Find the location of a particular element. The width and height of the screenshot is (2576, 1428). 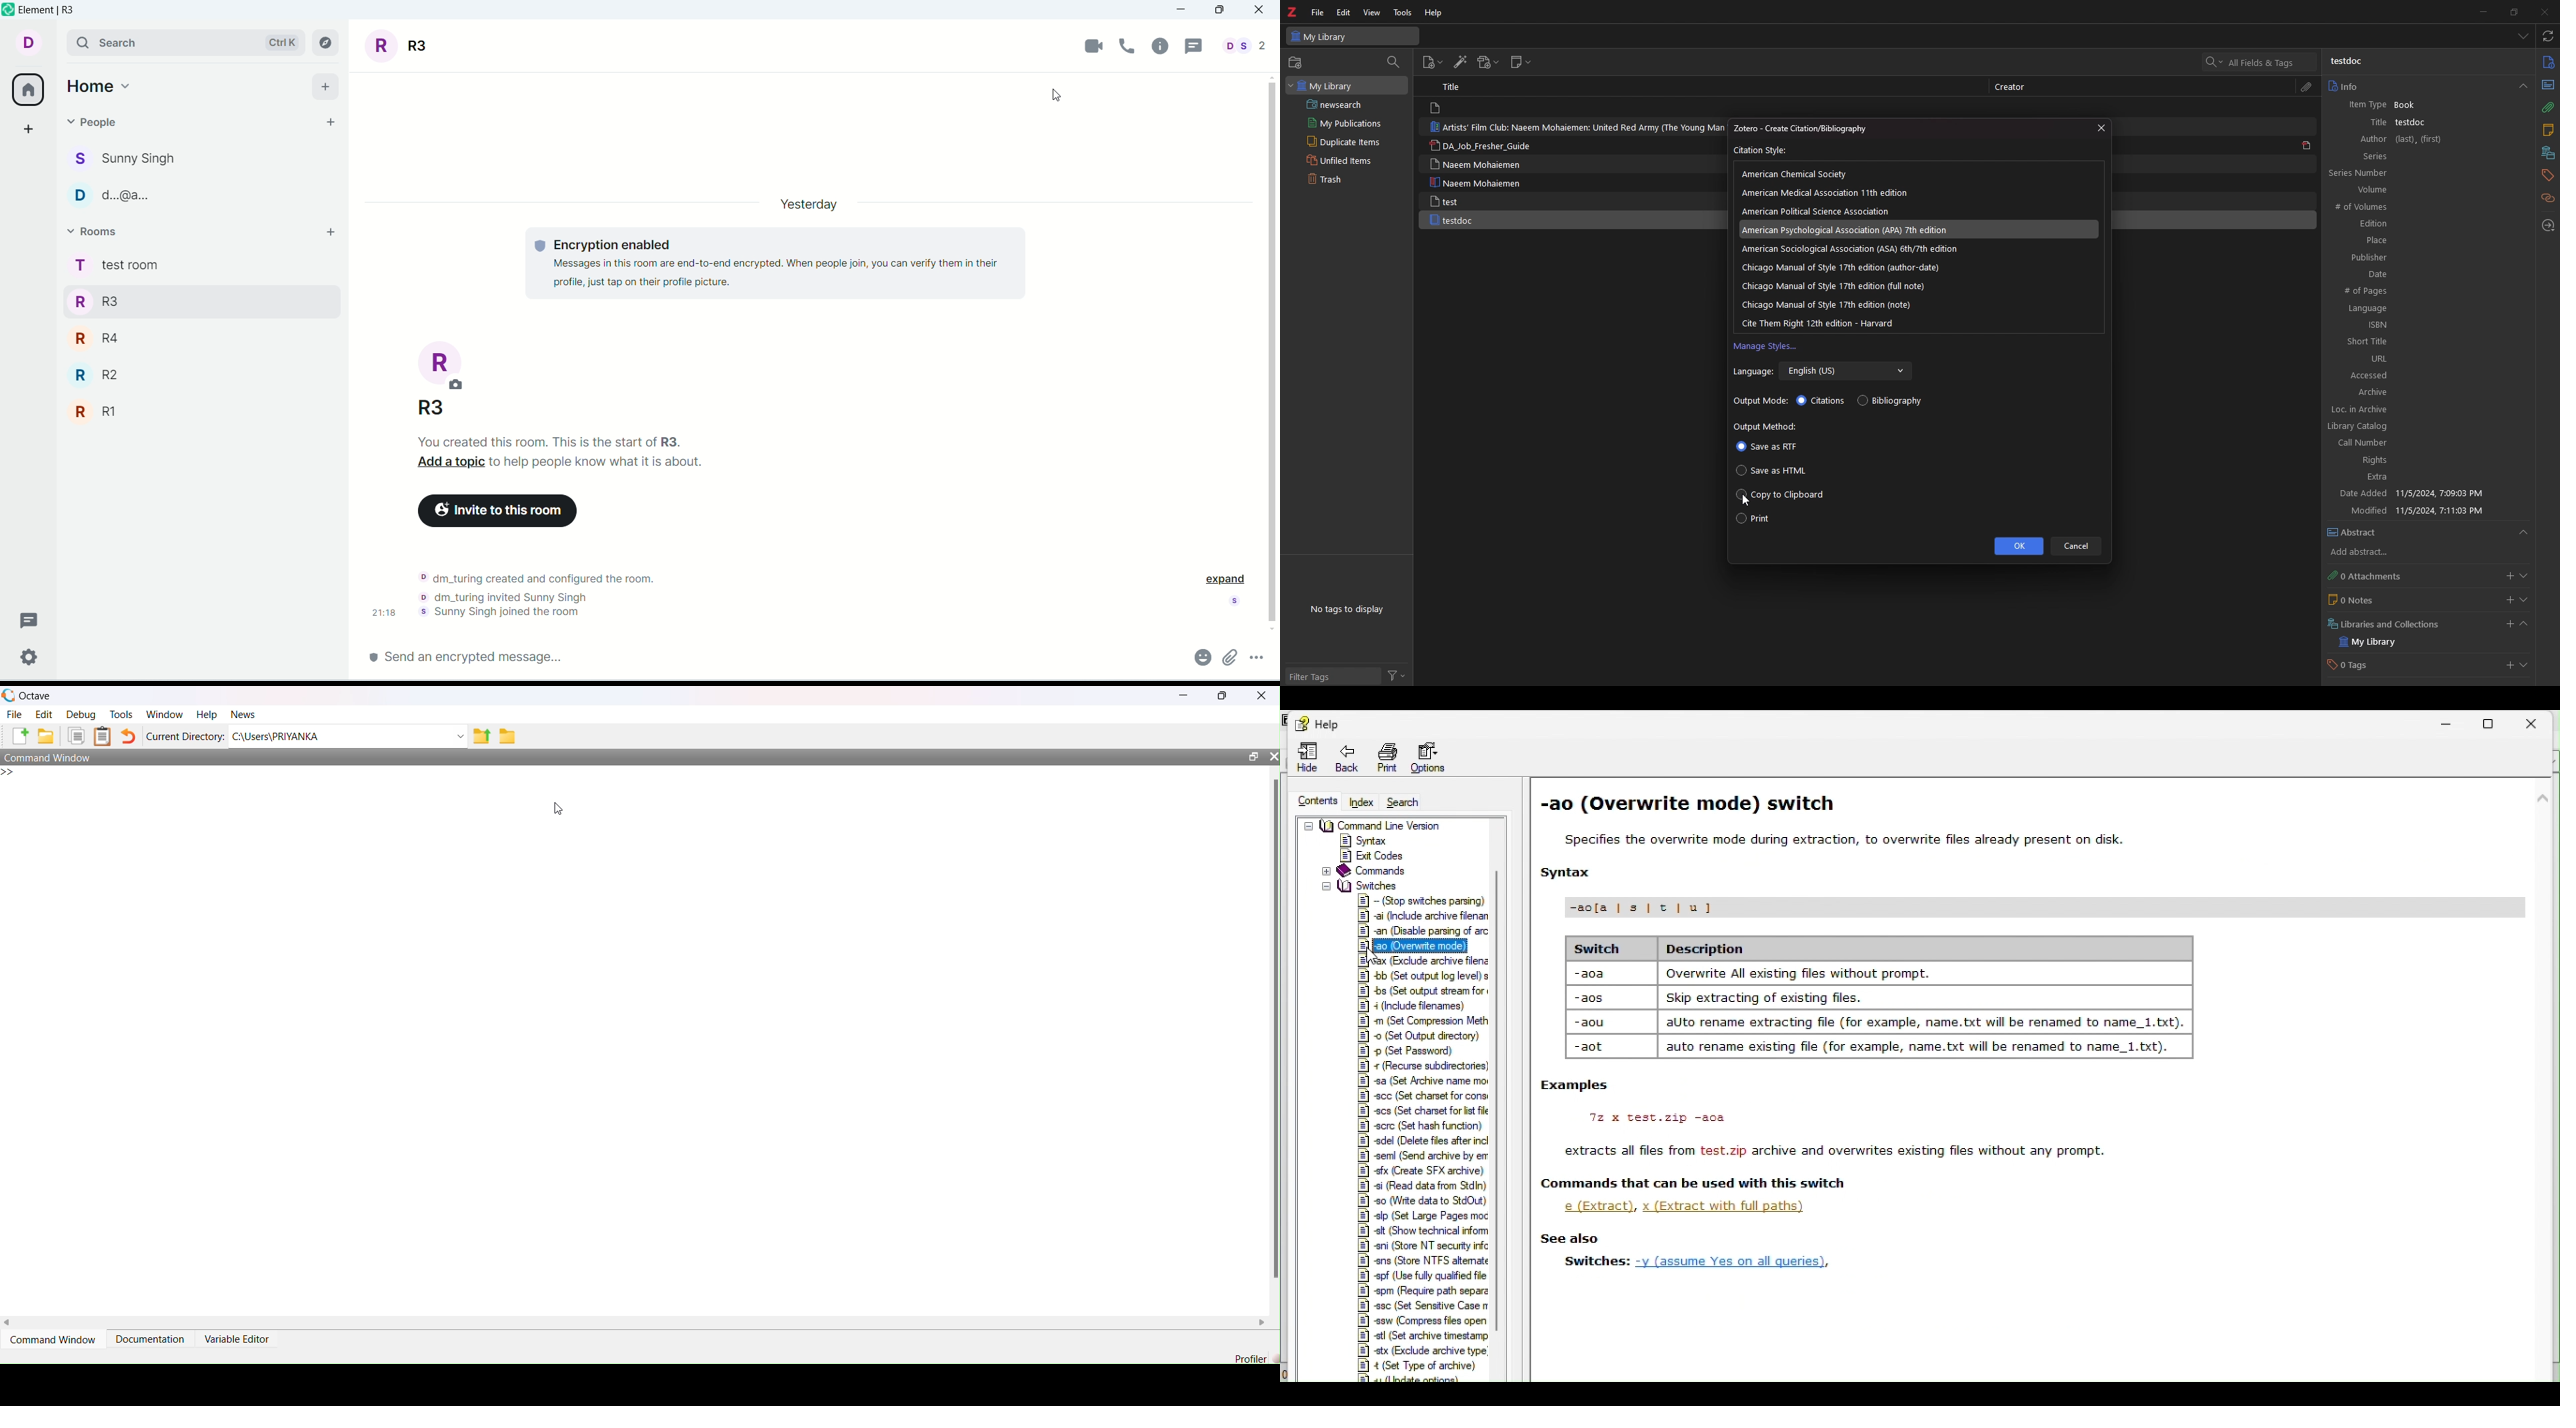

profiler is located at coordinates (1251, 1359).